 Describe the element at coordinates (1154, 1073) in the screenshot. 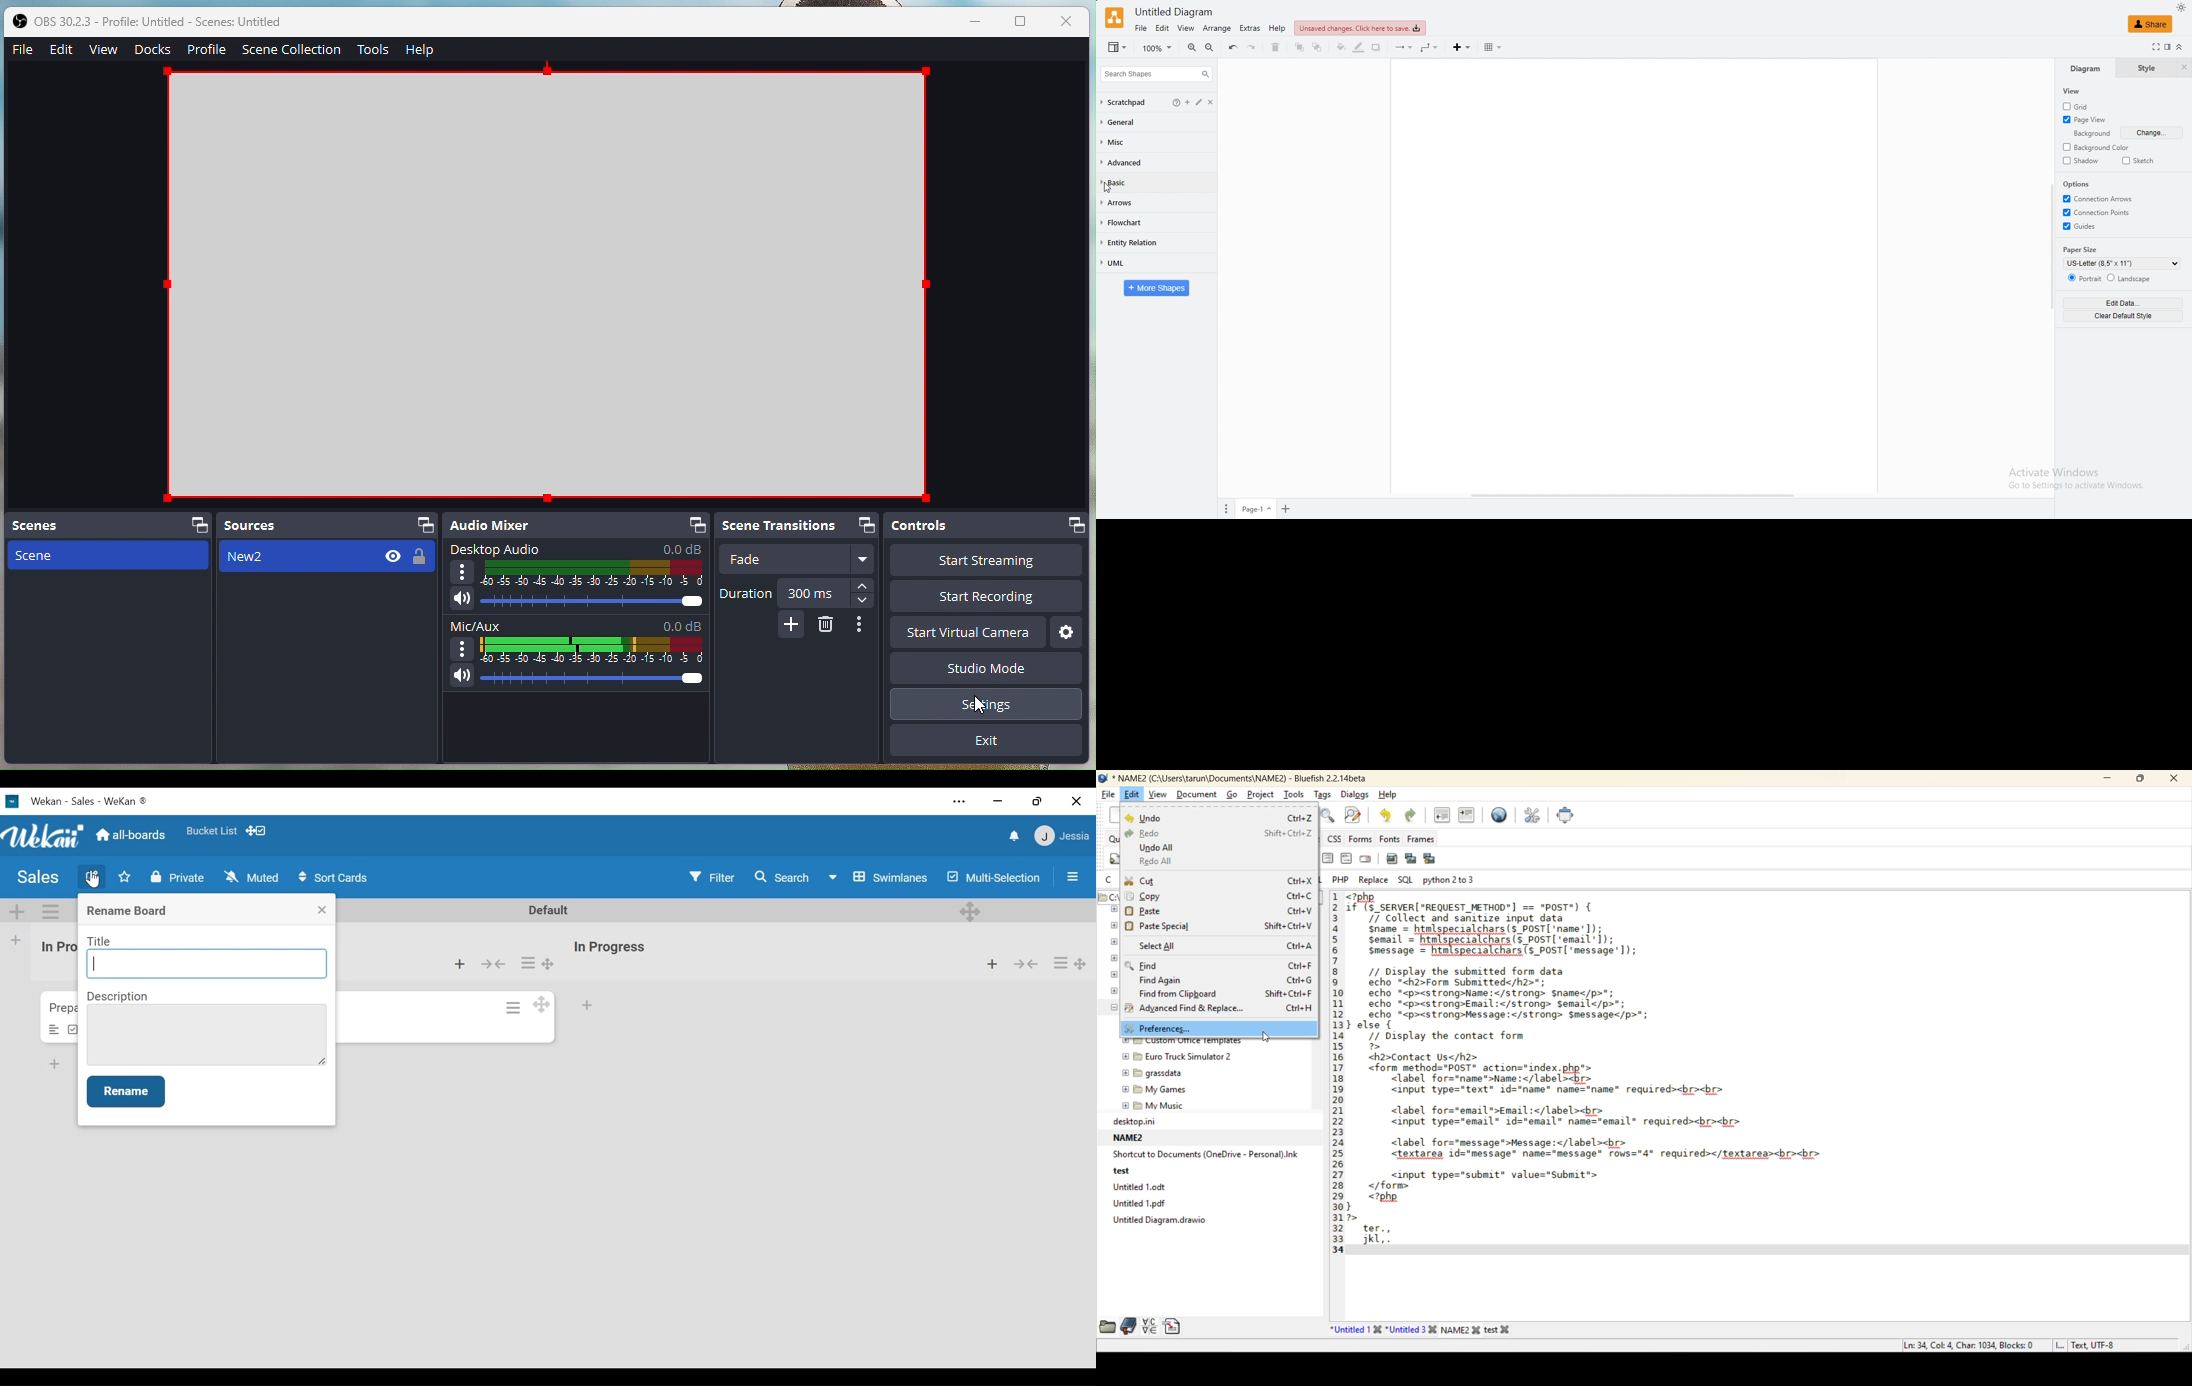

I see `grassdata` at that location.